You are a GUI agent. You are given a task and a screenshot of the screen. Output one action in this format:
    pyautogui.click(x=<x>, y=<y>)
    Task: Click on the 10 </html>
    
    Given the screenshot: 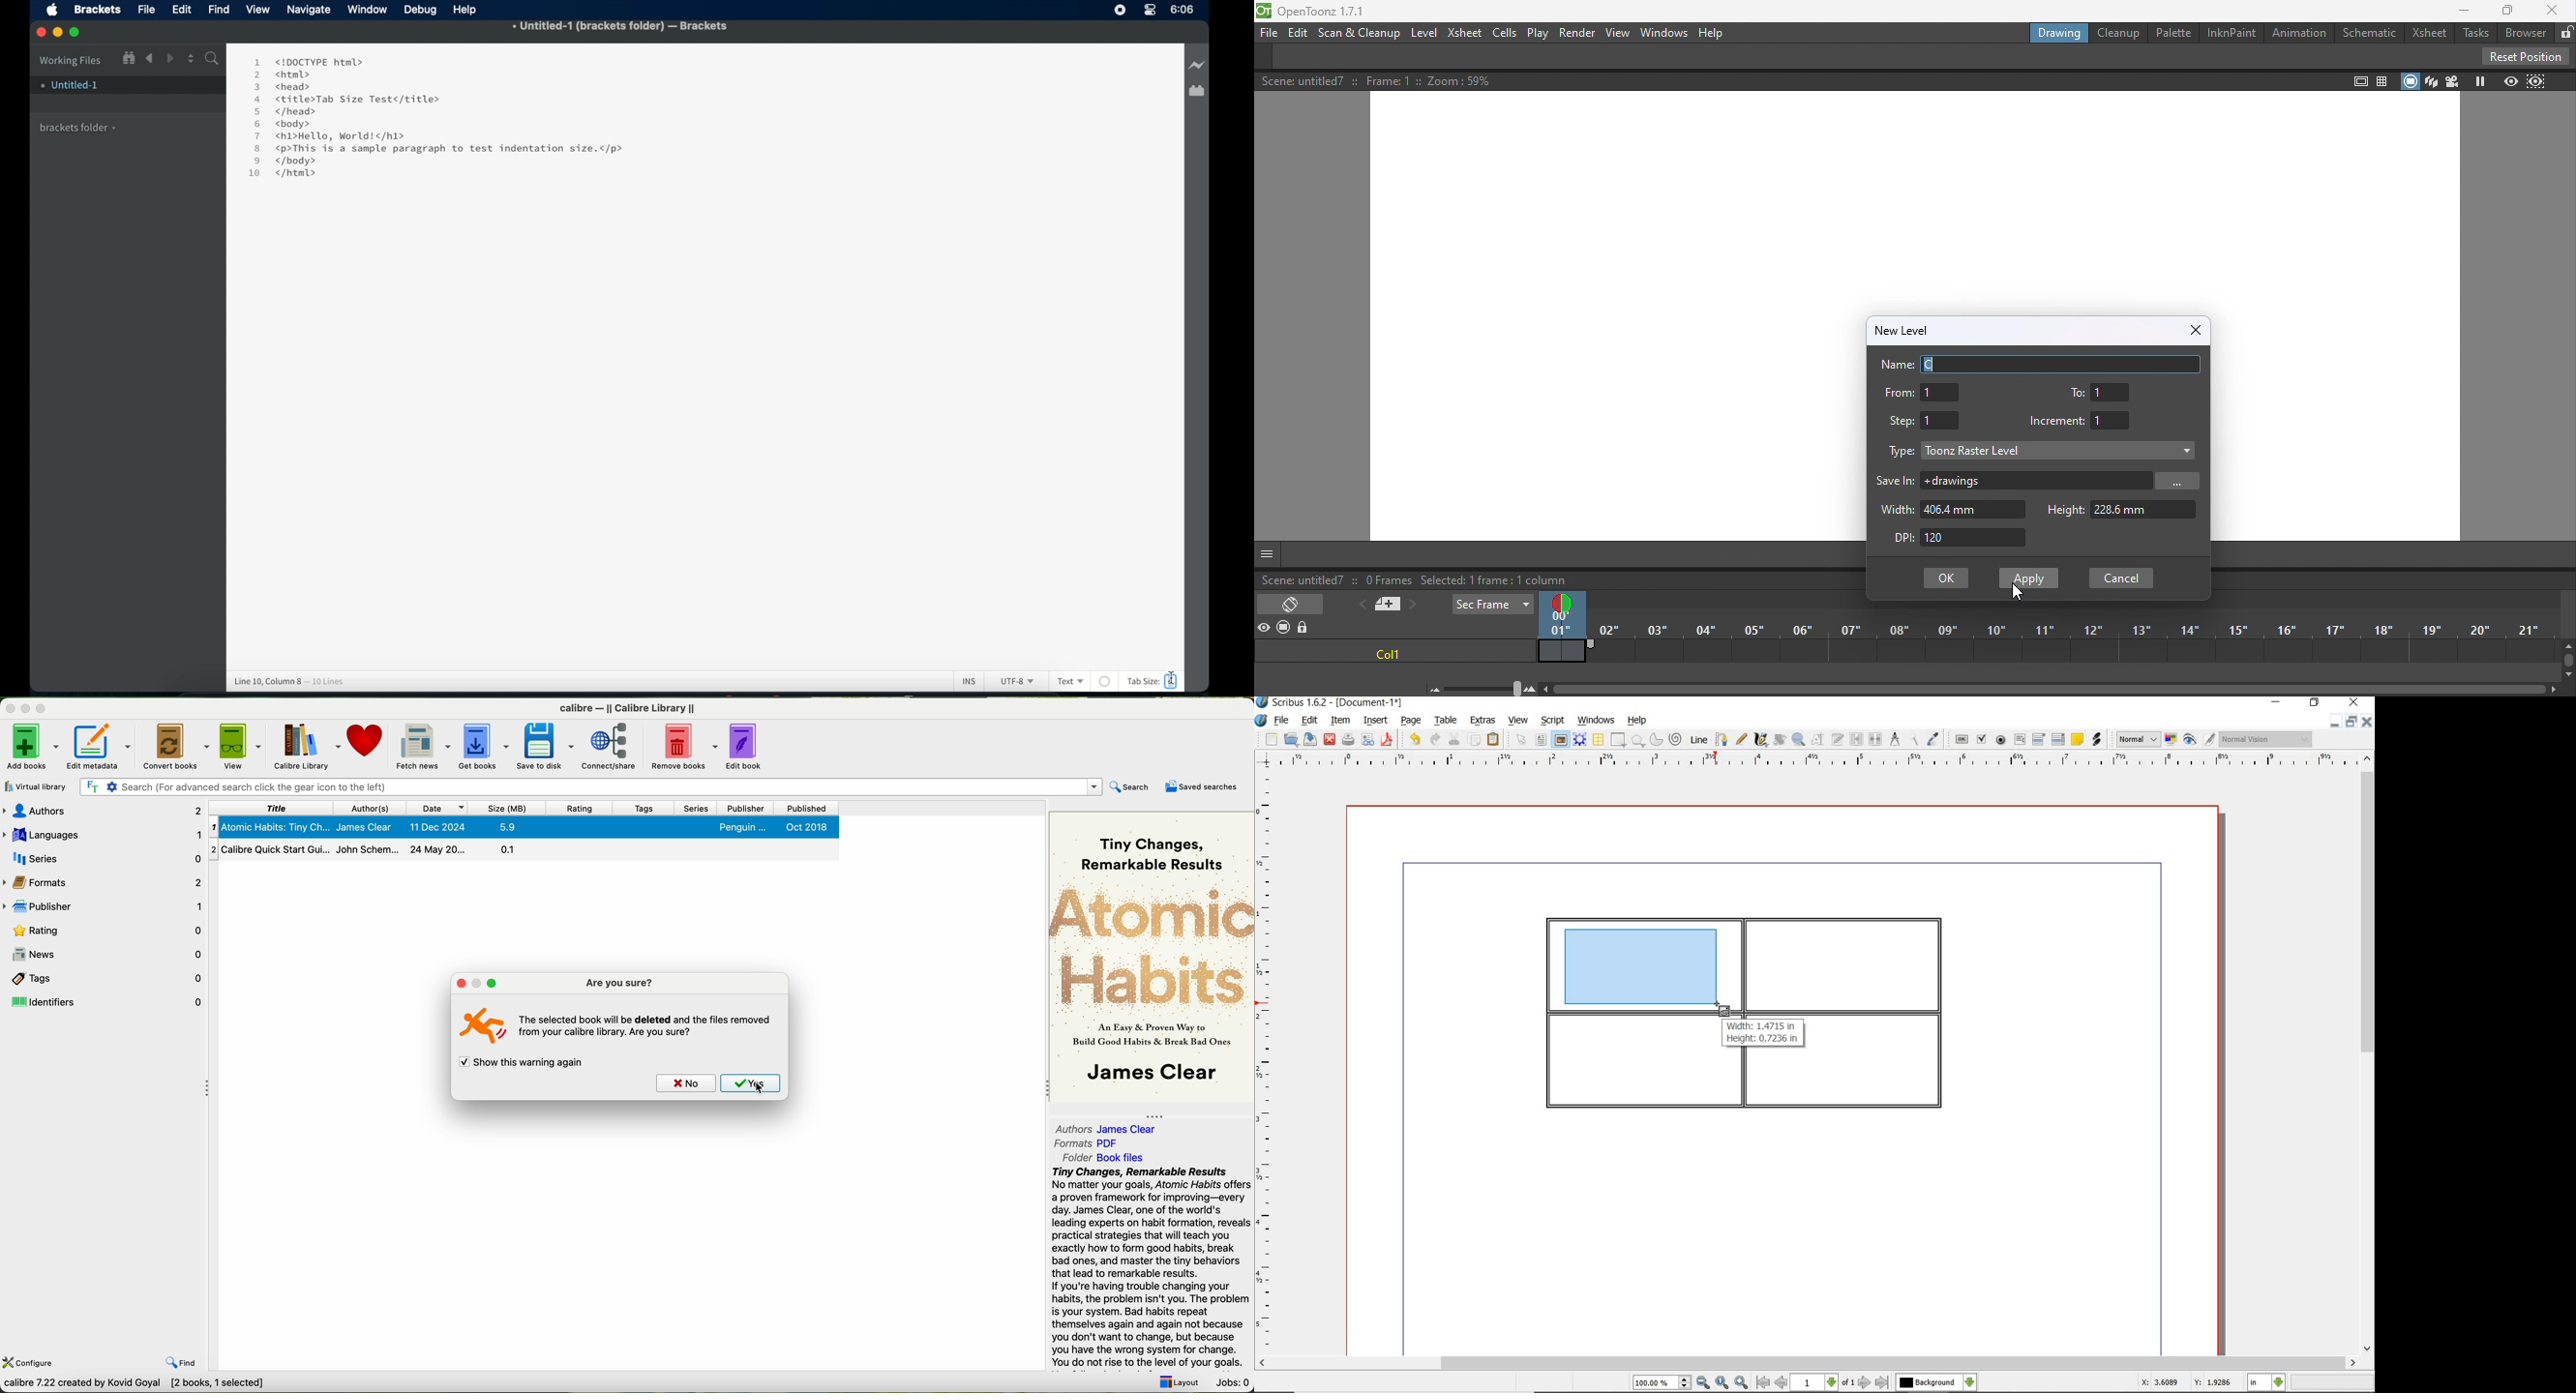 What is the action you would take?
    pyautogui.click(x=278, y=175)
    